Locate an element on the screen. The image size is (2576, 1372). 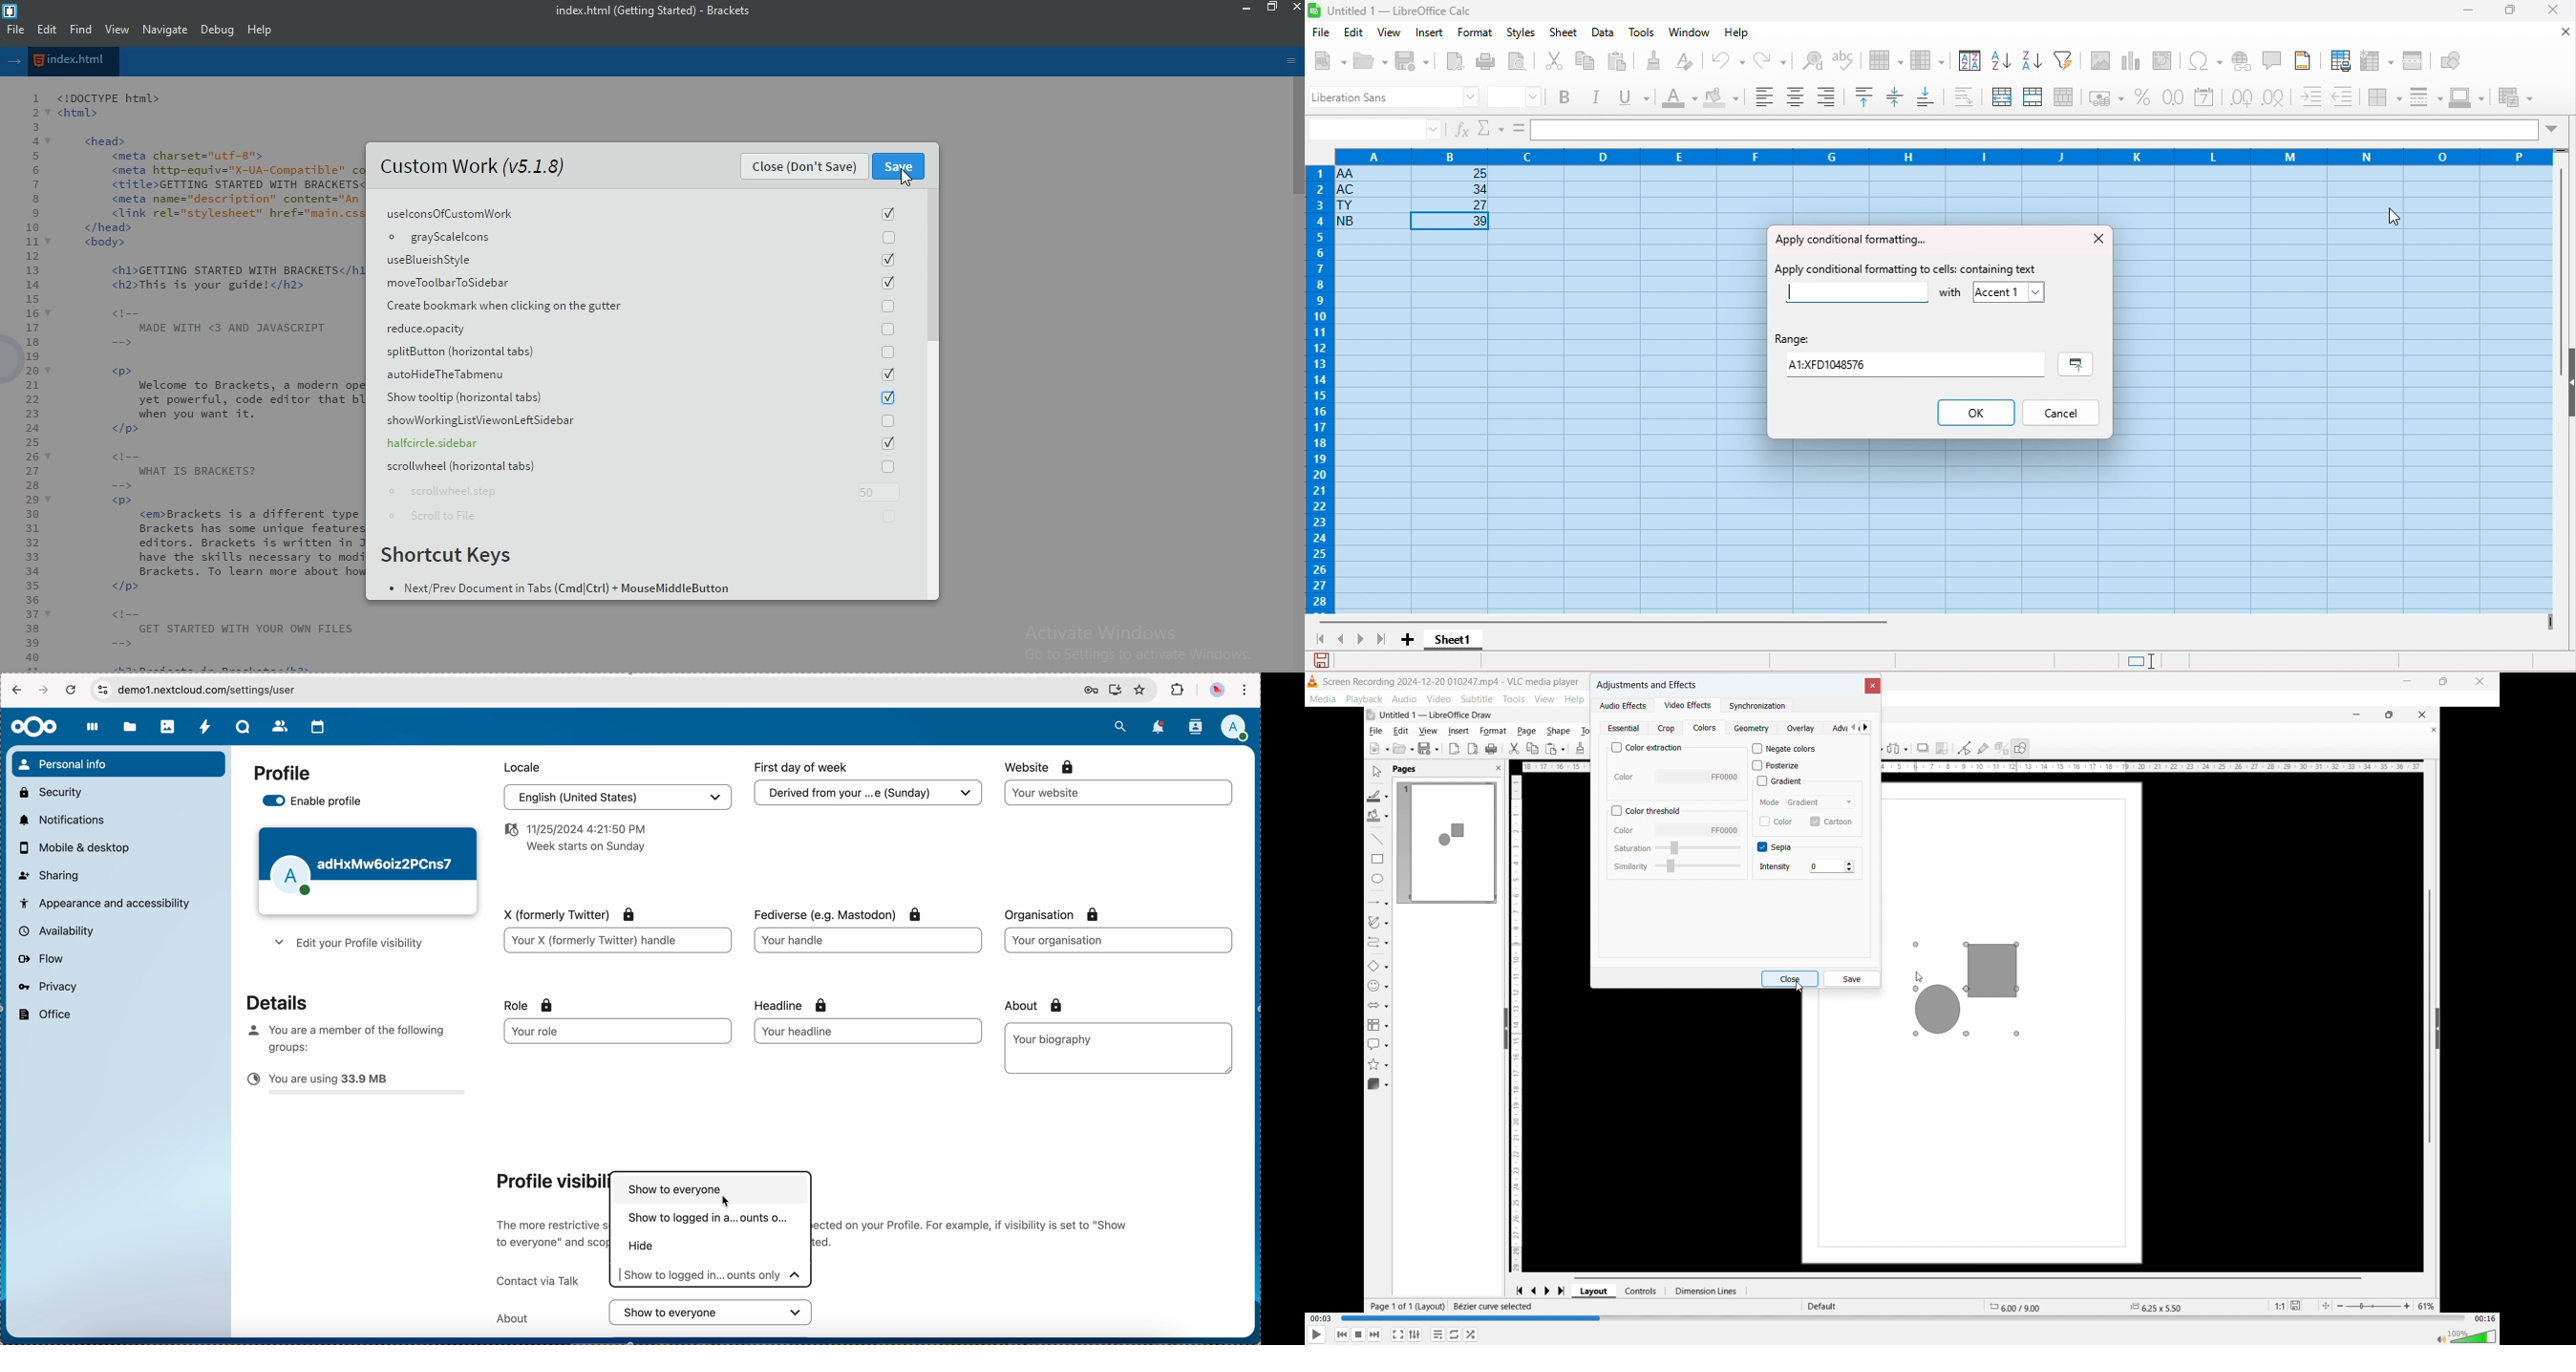
restore is located at coordinates (1273, 8).